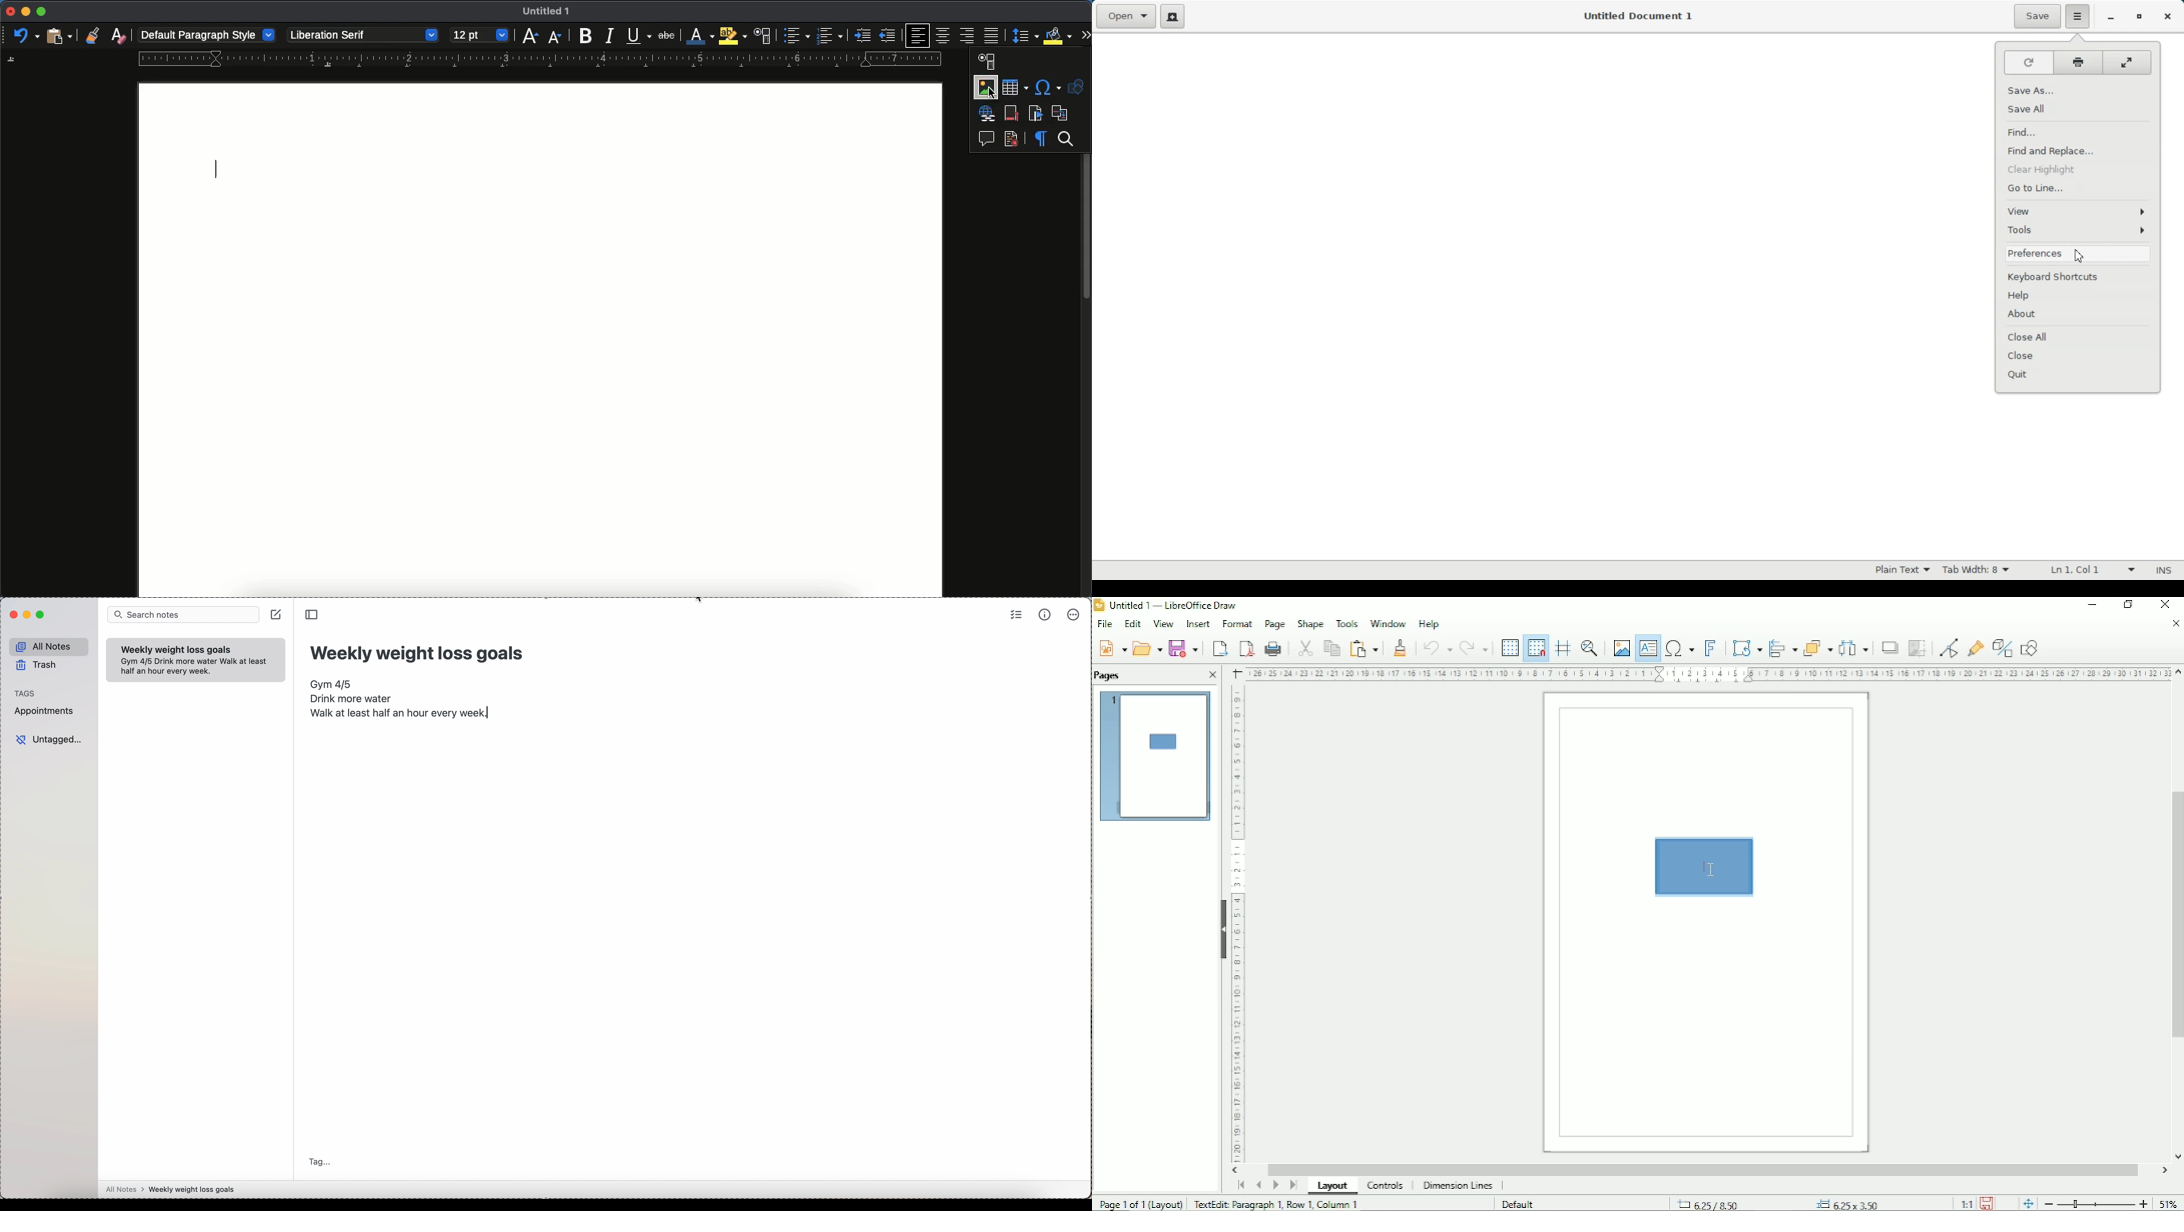 The width and height of the screenshot is (2184, 1232). What do you see at coordinates (529, 36) in the screenshot?
I see `increase size` at bounding box center [529, 36].